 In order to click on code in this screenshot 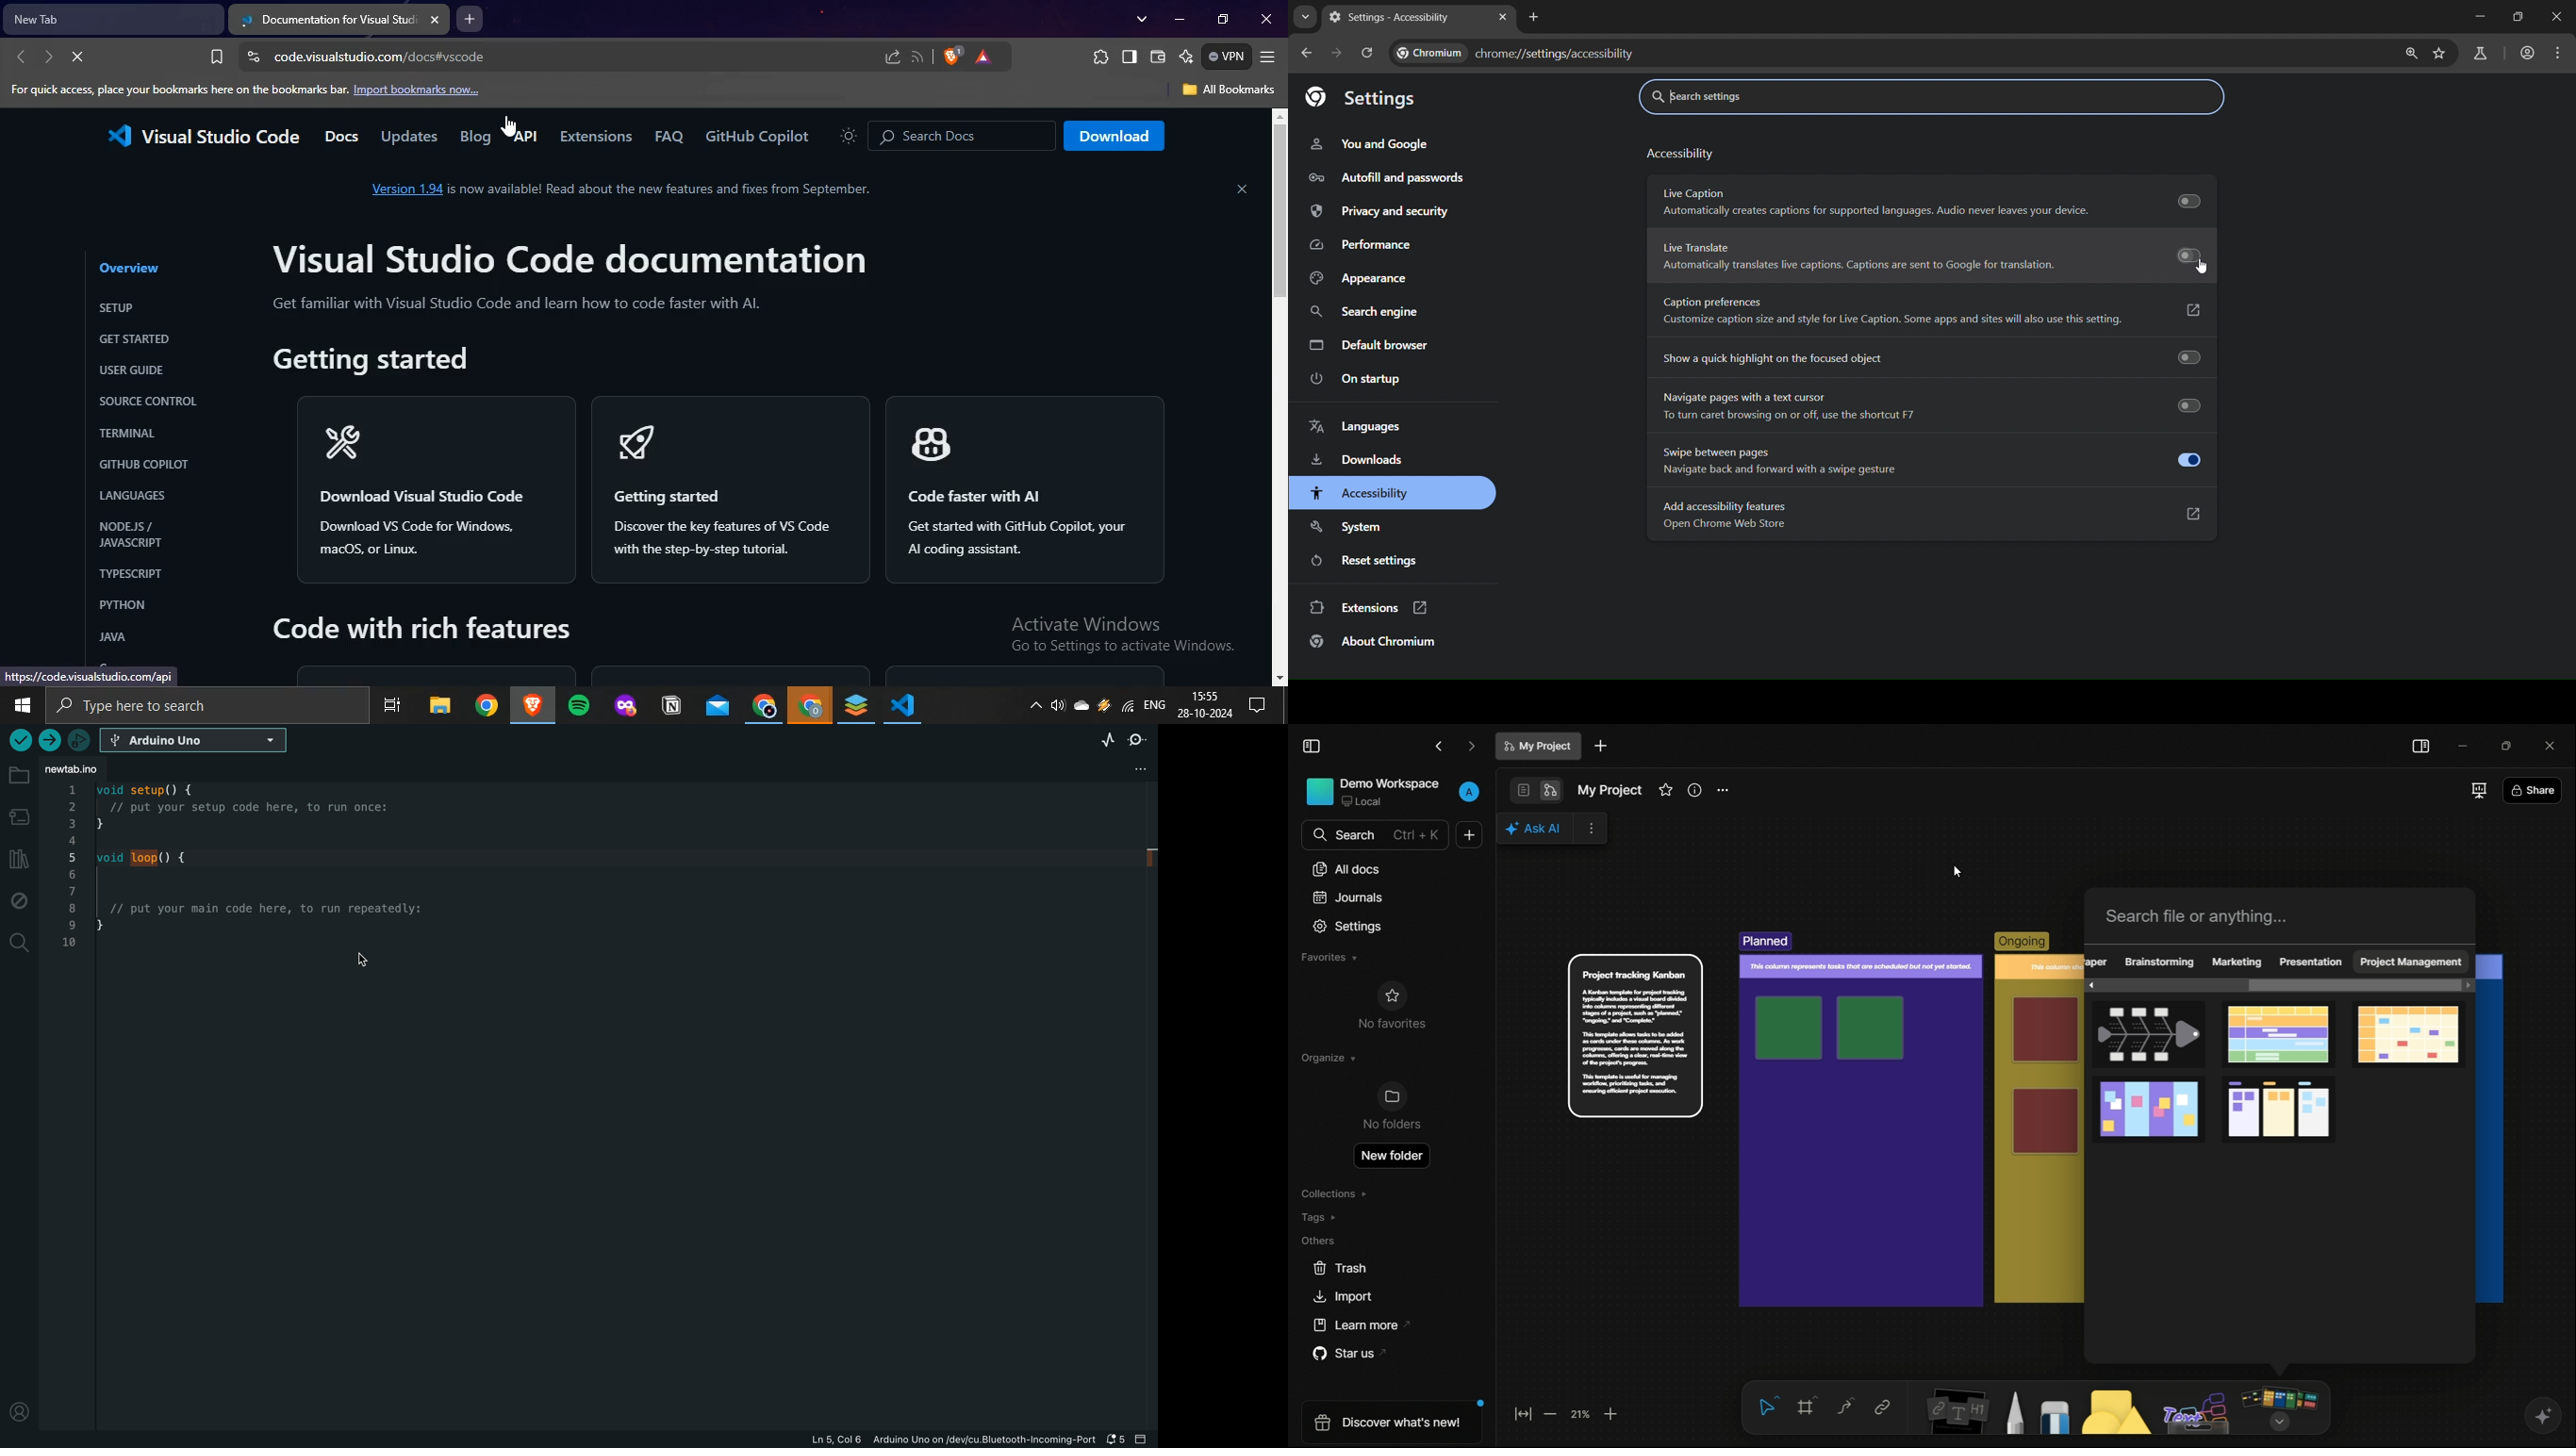, I will do `click(247, 893)`.